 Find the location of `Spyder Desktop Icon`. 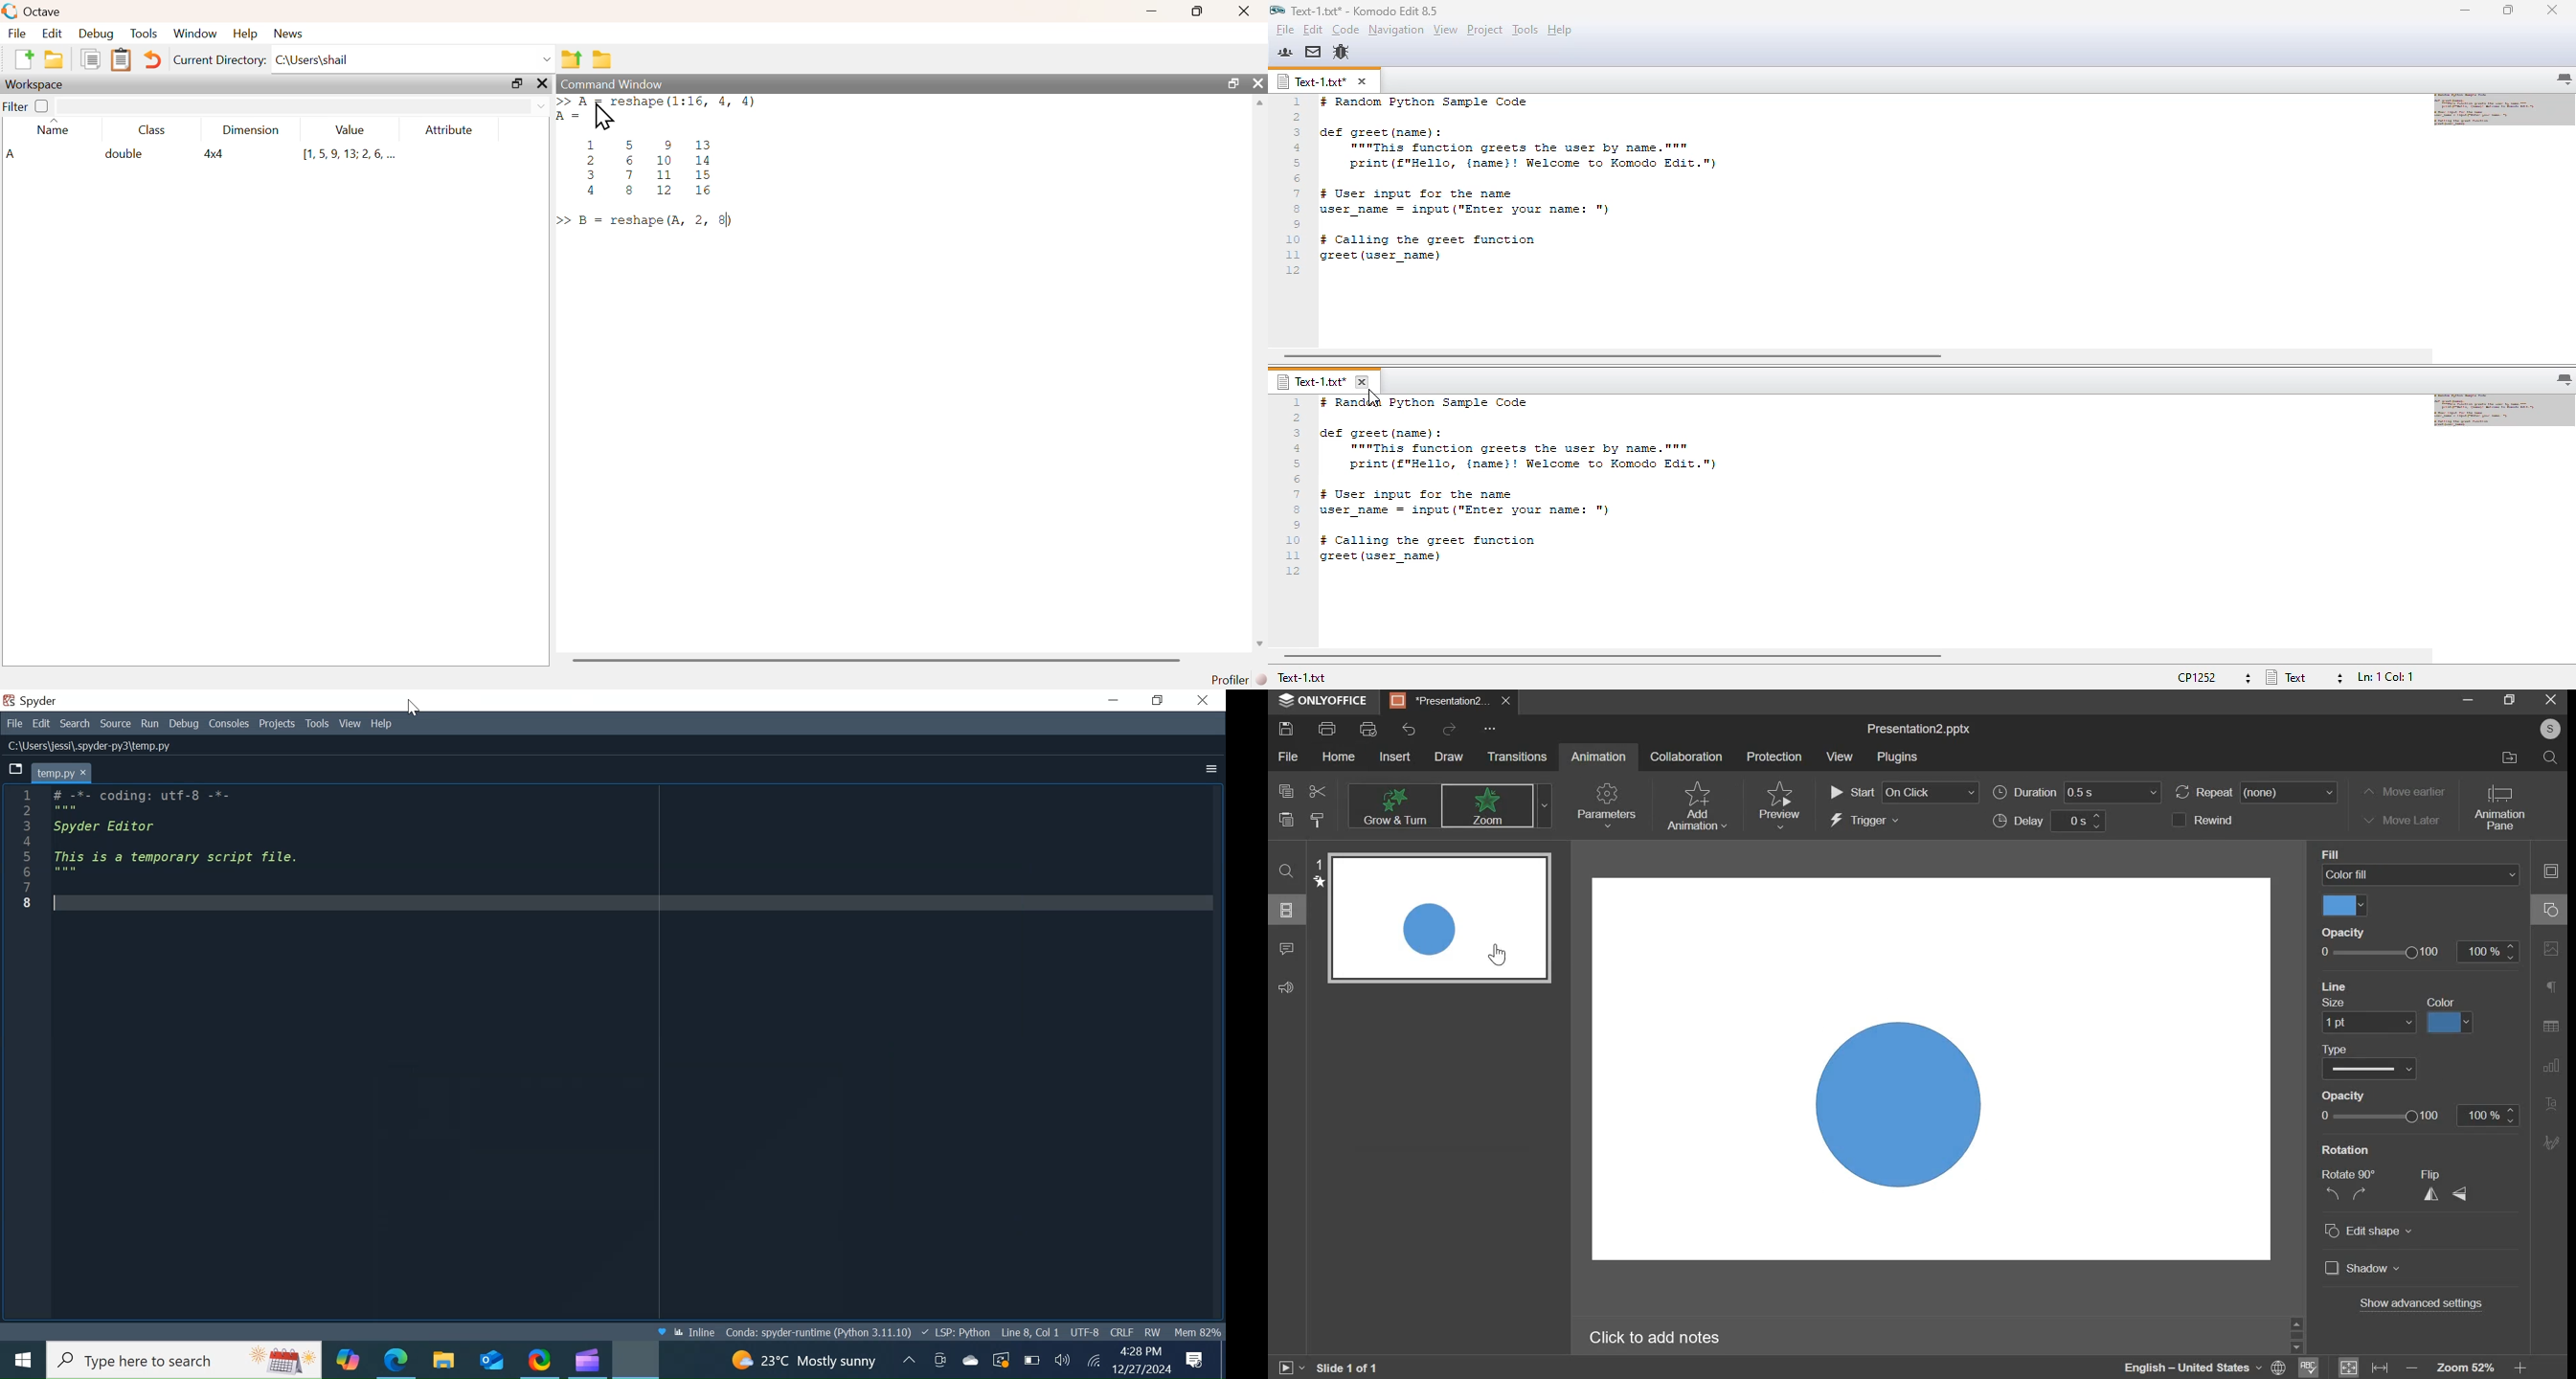

Spyder Desktop Icon is located at coordinates (31, 700).